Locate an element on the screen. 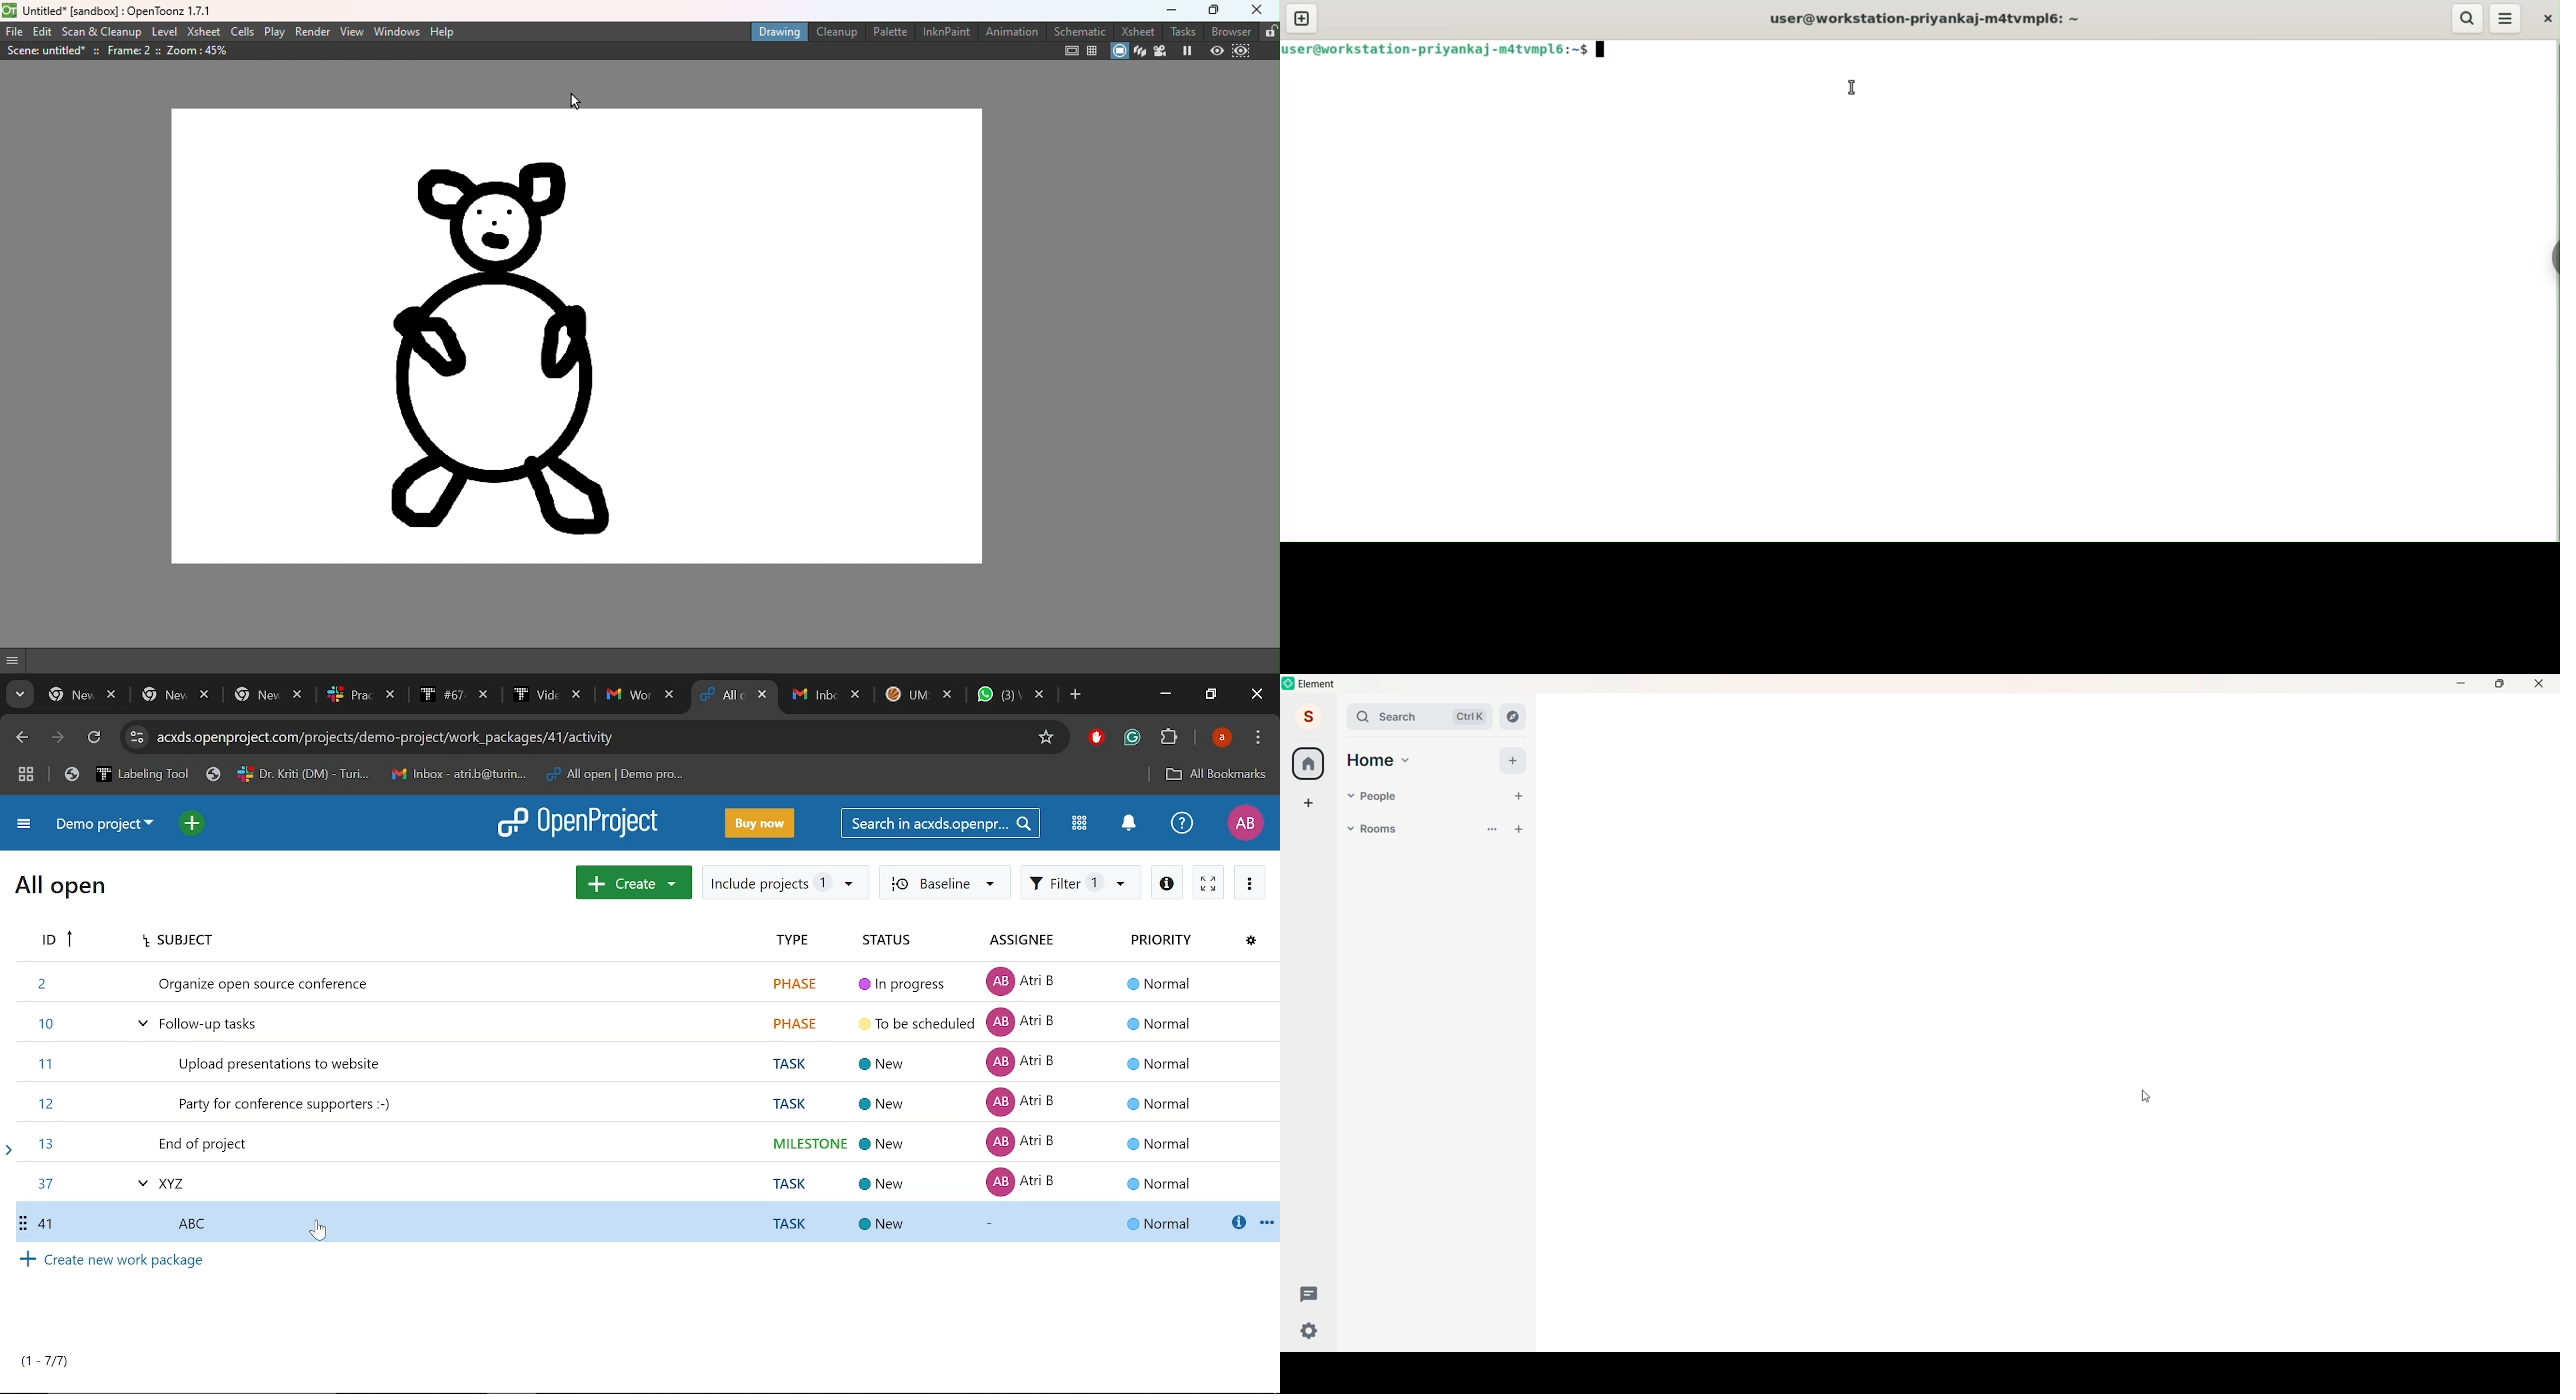  Cleanup is located at coordinates (835, 32).